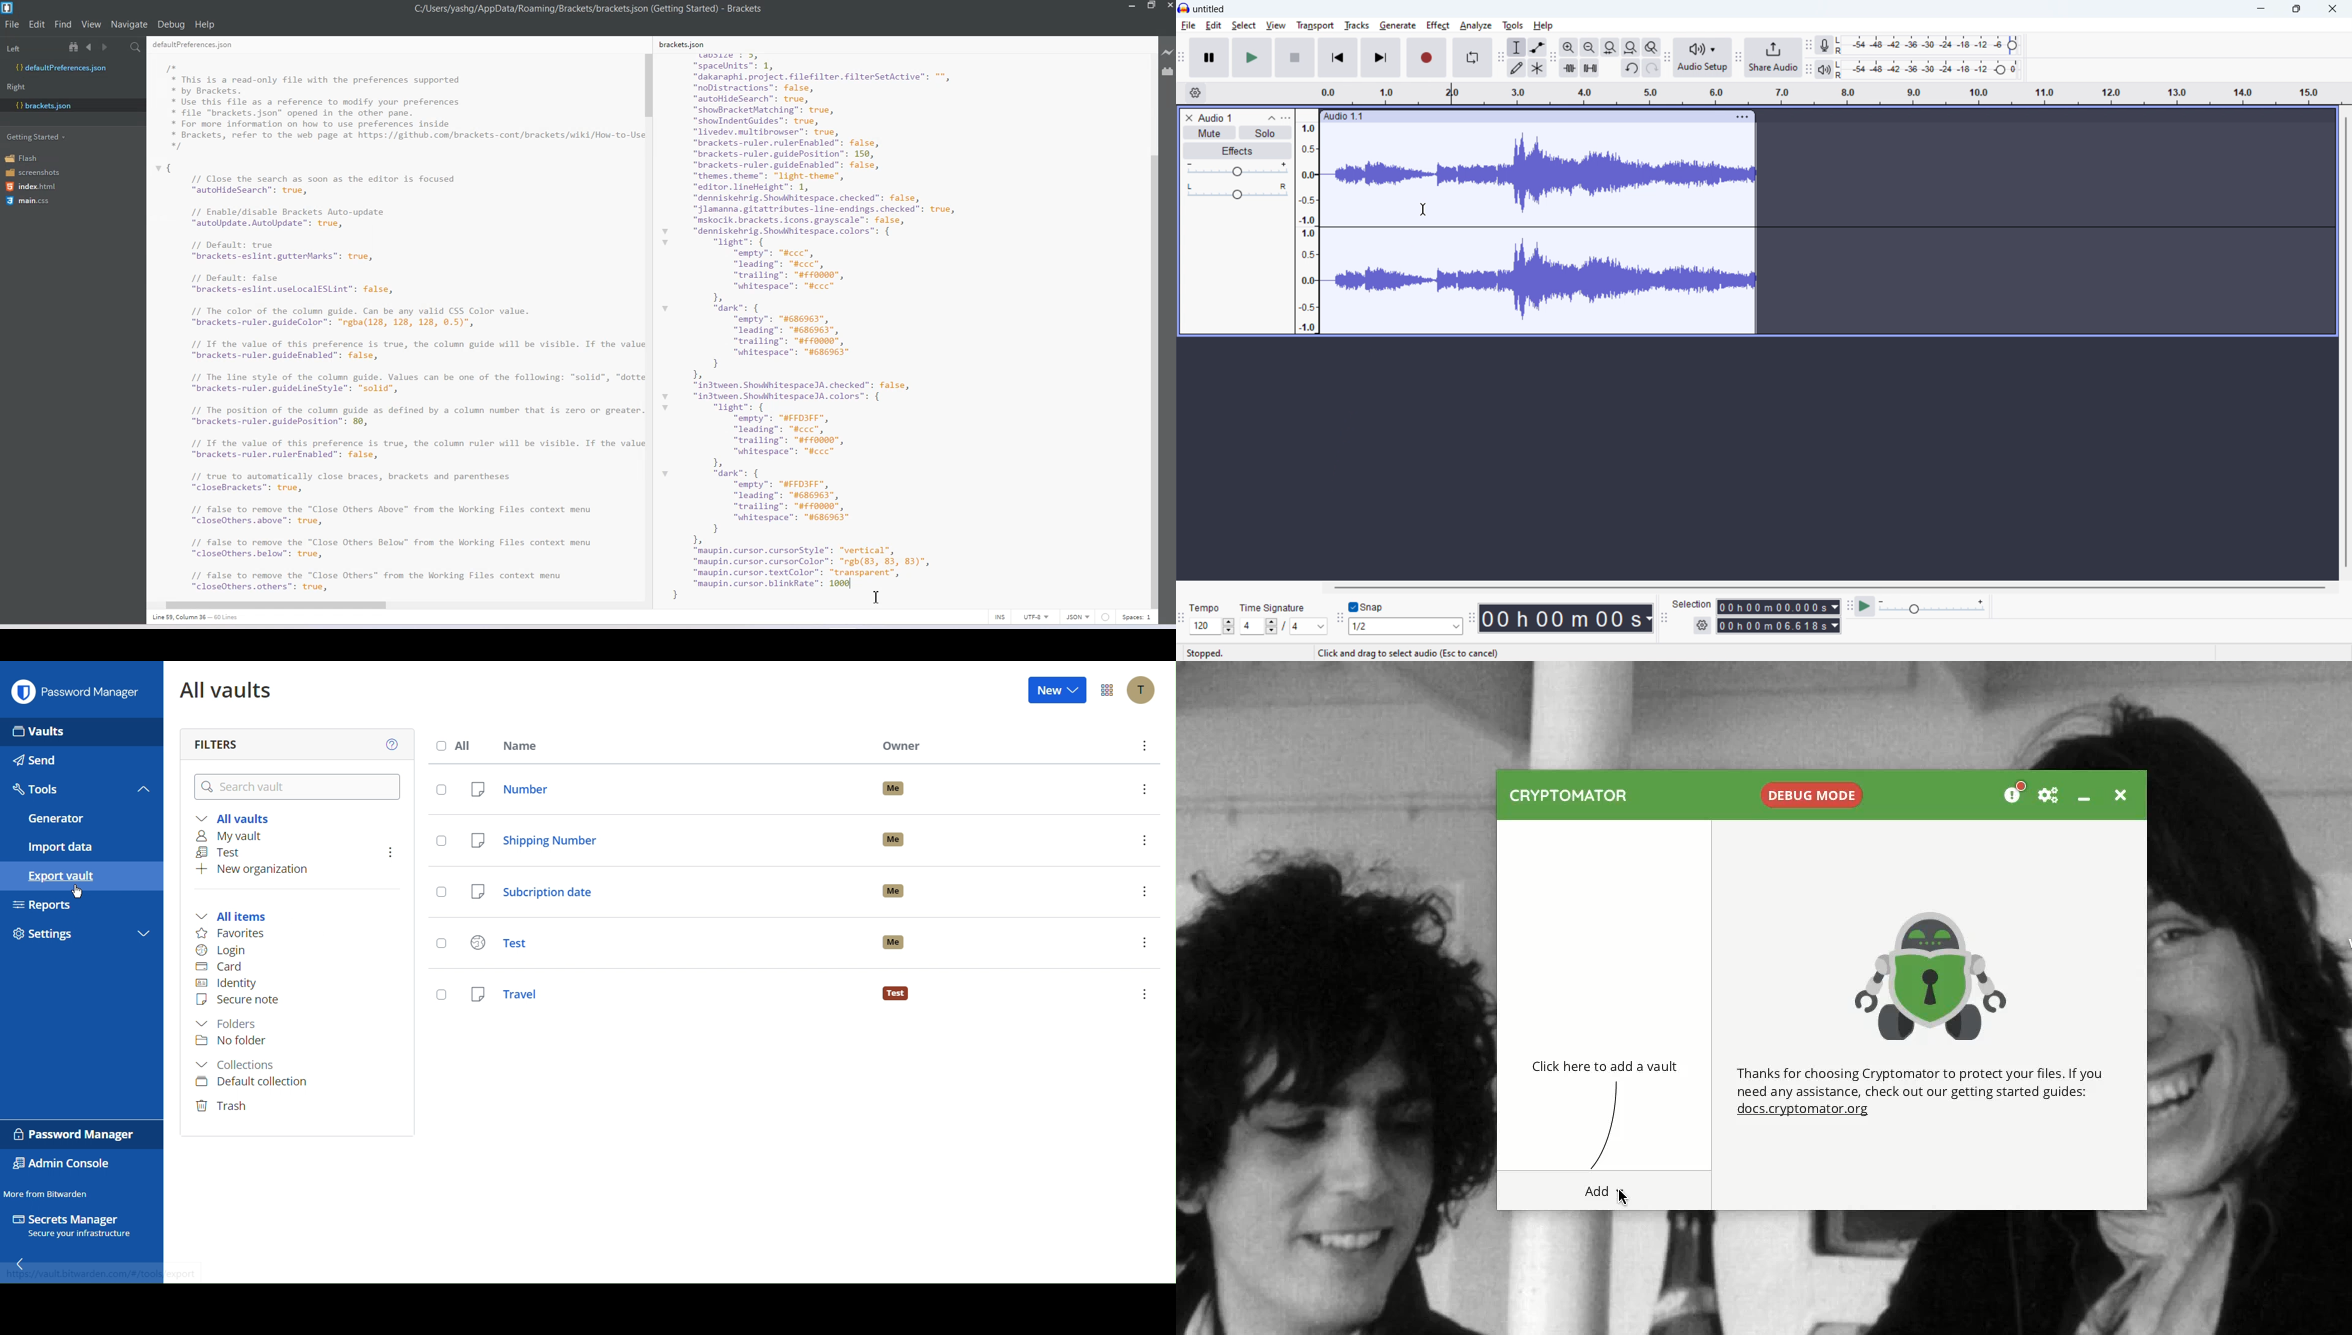 The image size is (2352, 1344). What do you see at coordinates (59, 932) in the screenshot?
I see `Settings` at bounding box center [59, 932].